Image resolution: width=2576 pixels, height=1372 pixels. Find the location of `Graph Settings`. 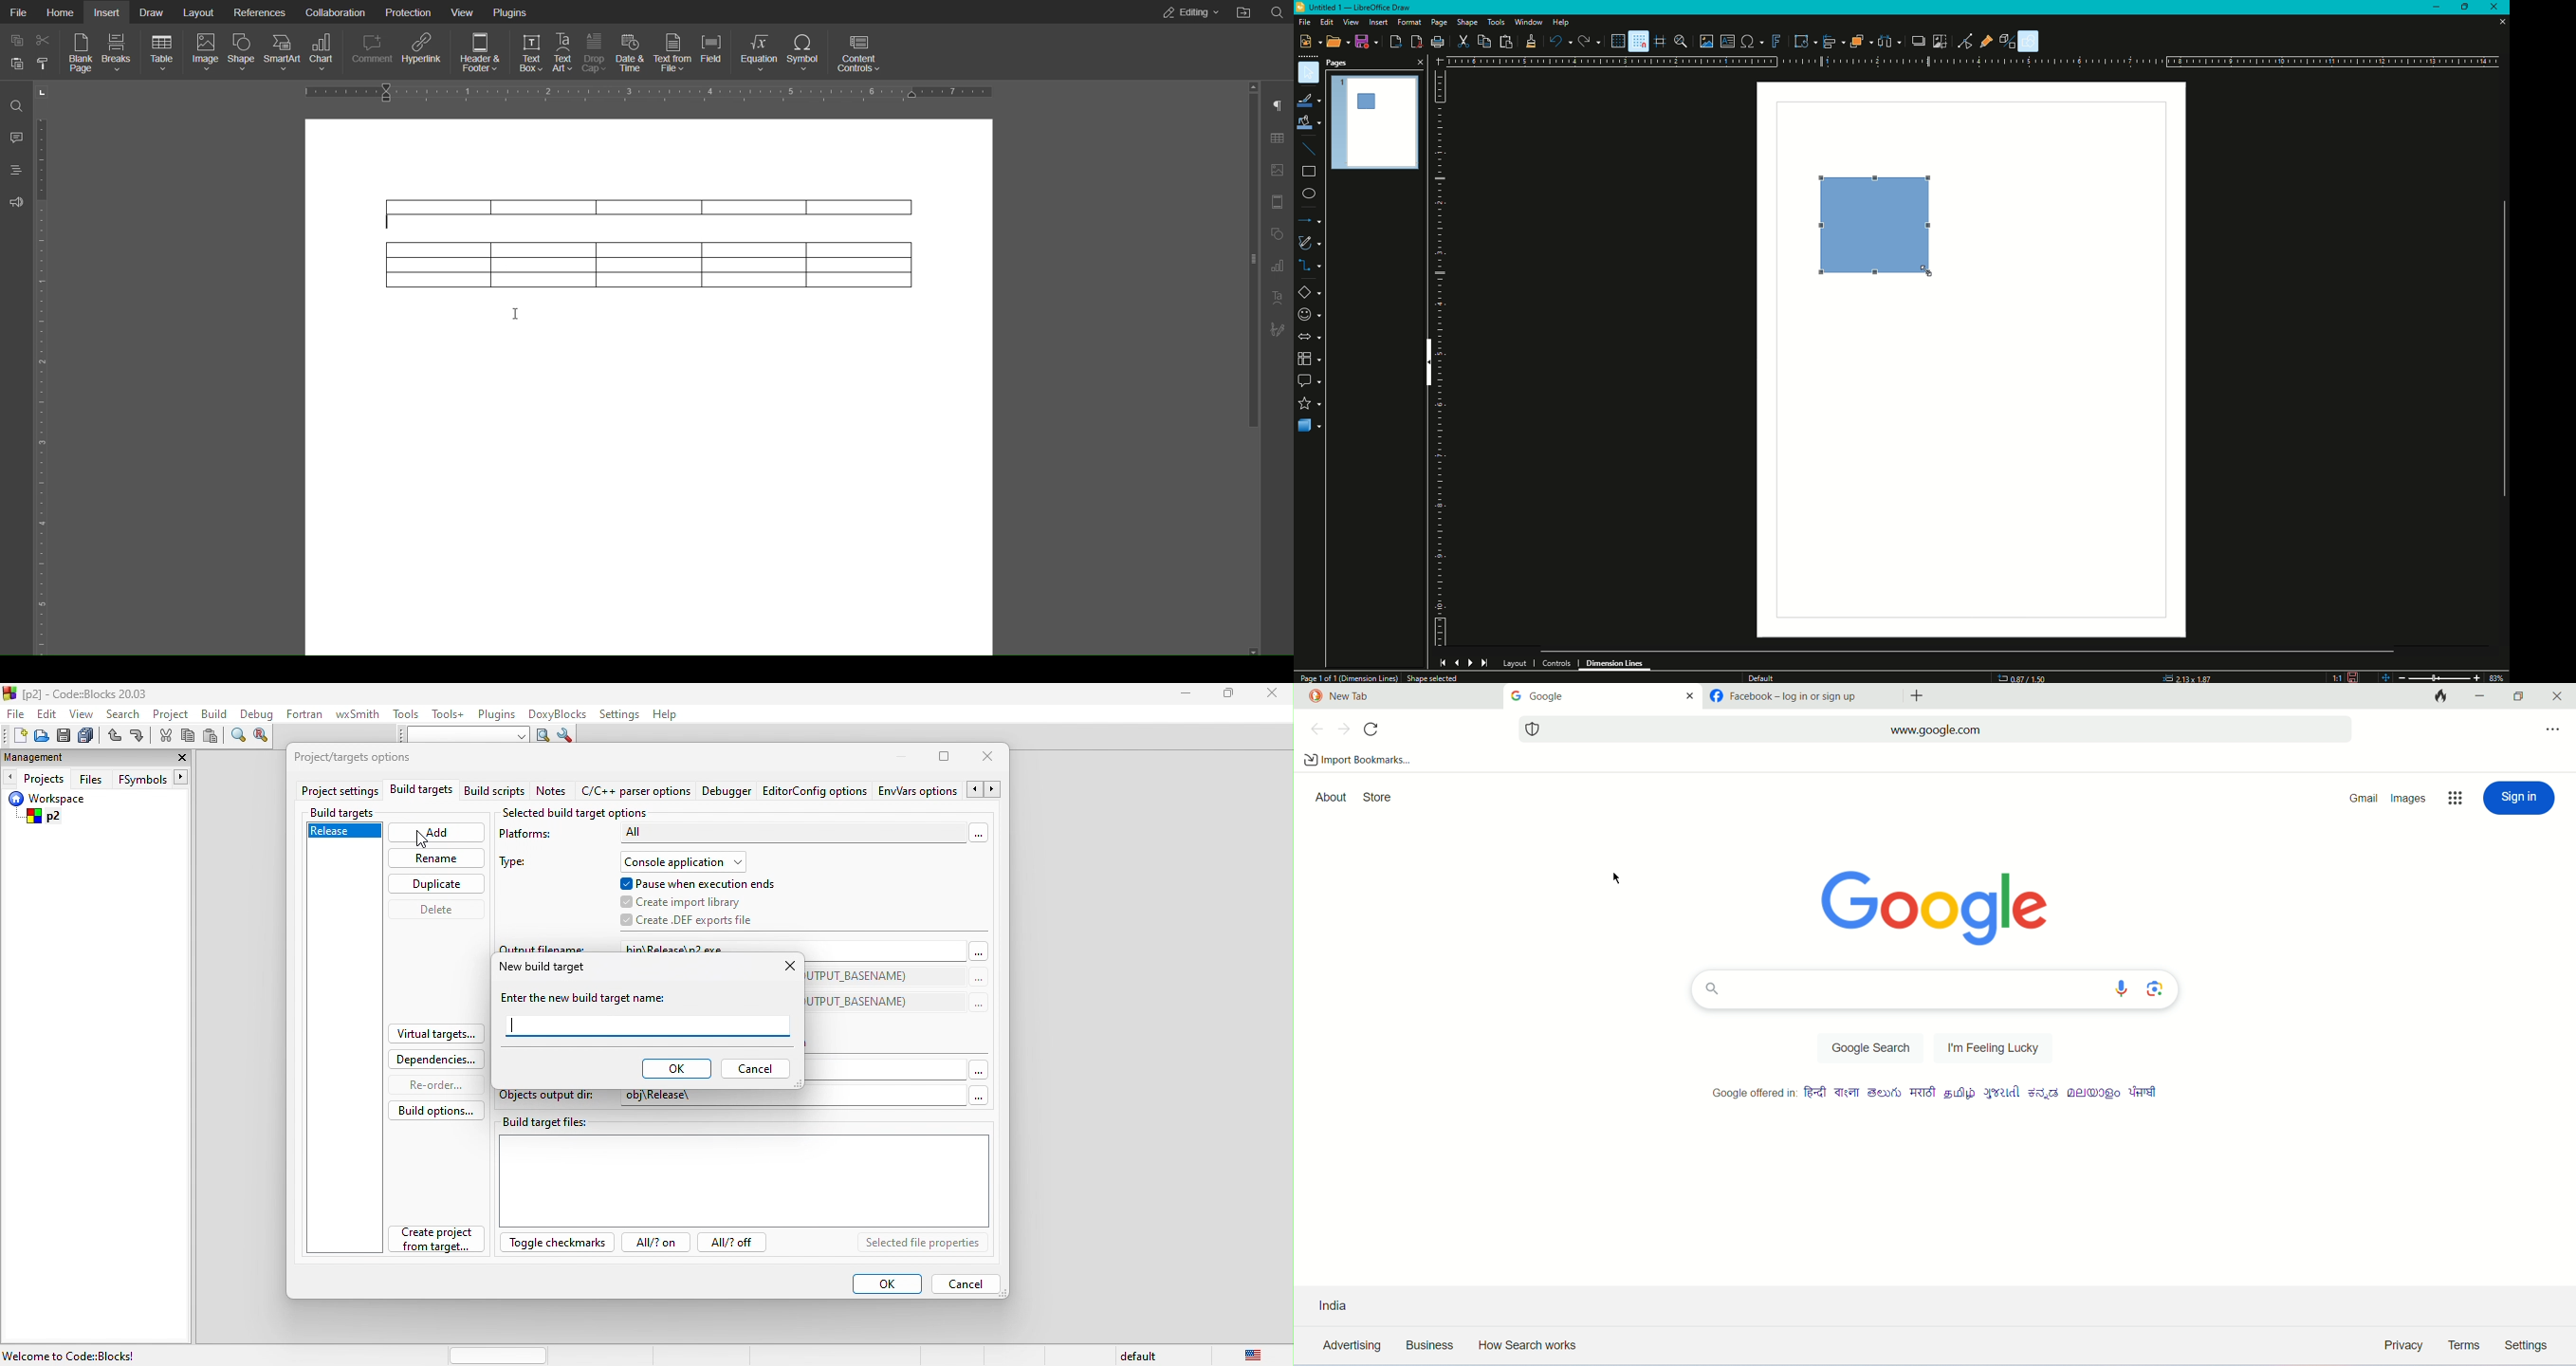

Graph Settings is located at coordinates (1277, 268).